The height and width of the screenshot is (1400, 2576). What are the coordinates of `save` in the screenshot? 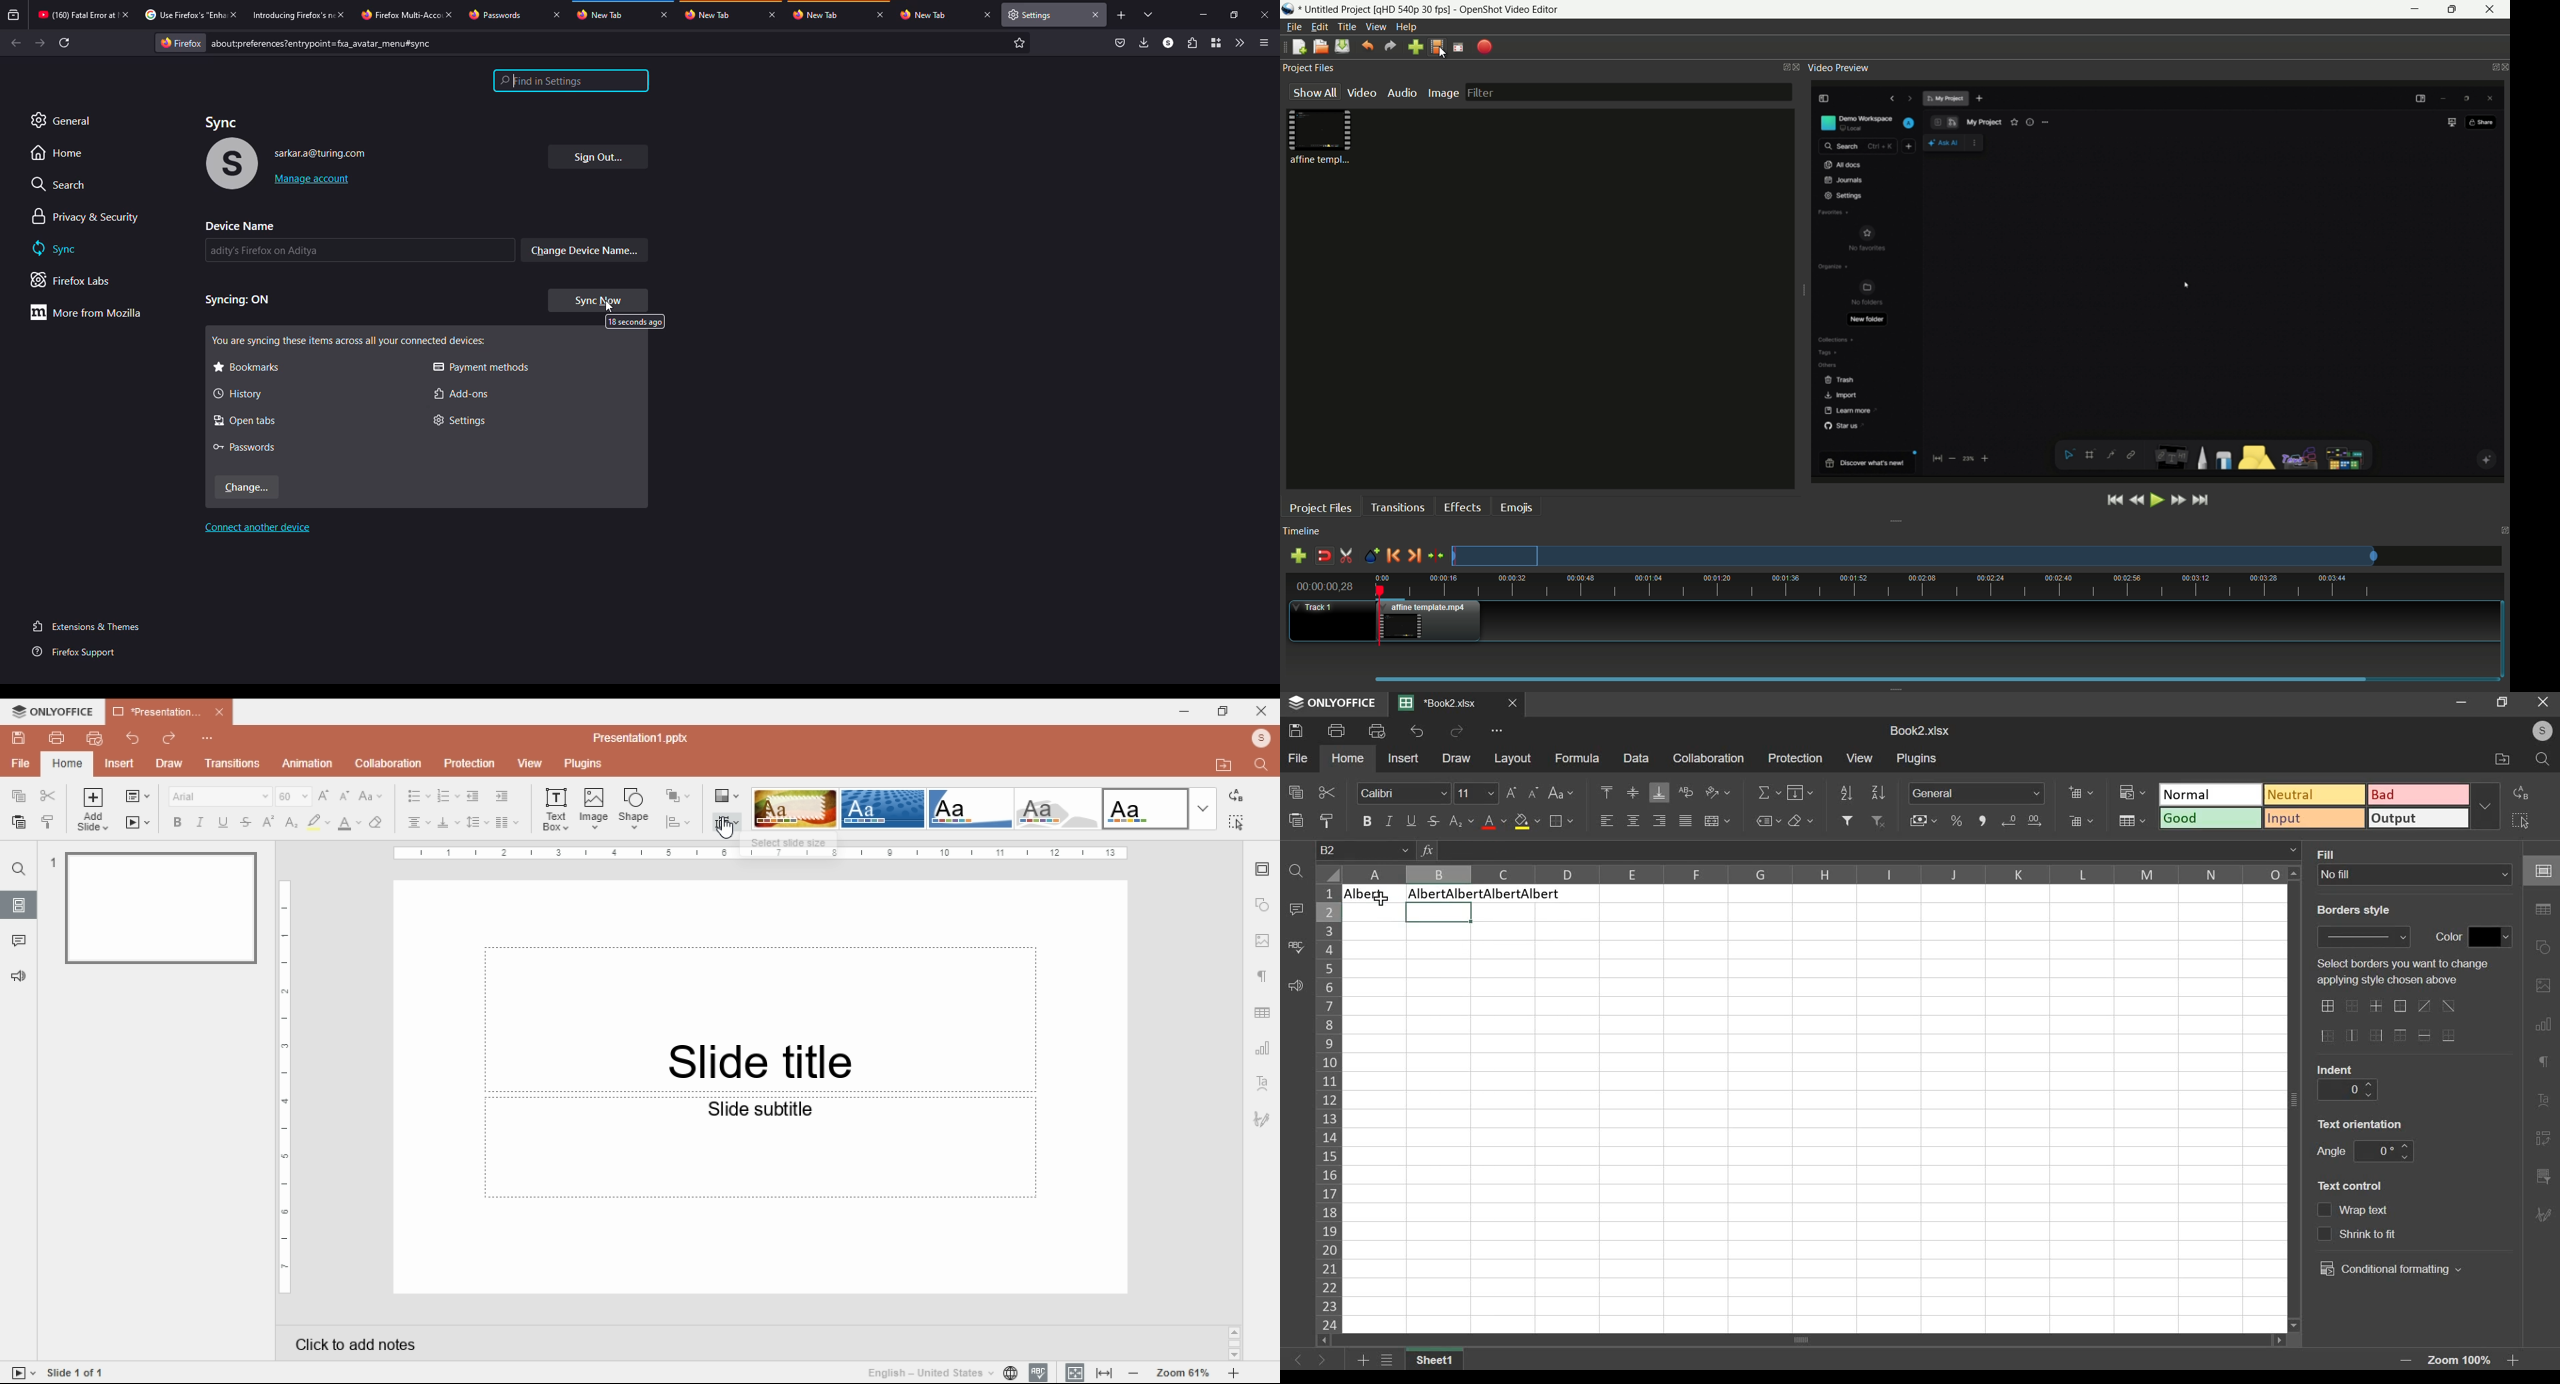 It's located at (18, 738).